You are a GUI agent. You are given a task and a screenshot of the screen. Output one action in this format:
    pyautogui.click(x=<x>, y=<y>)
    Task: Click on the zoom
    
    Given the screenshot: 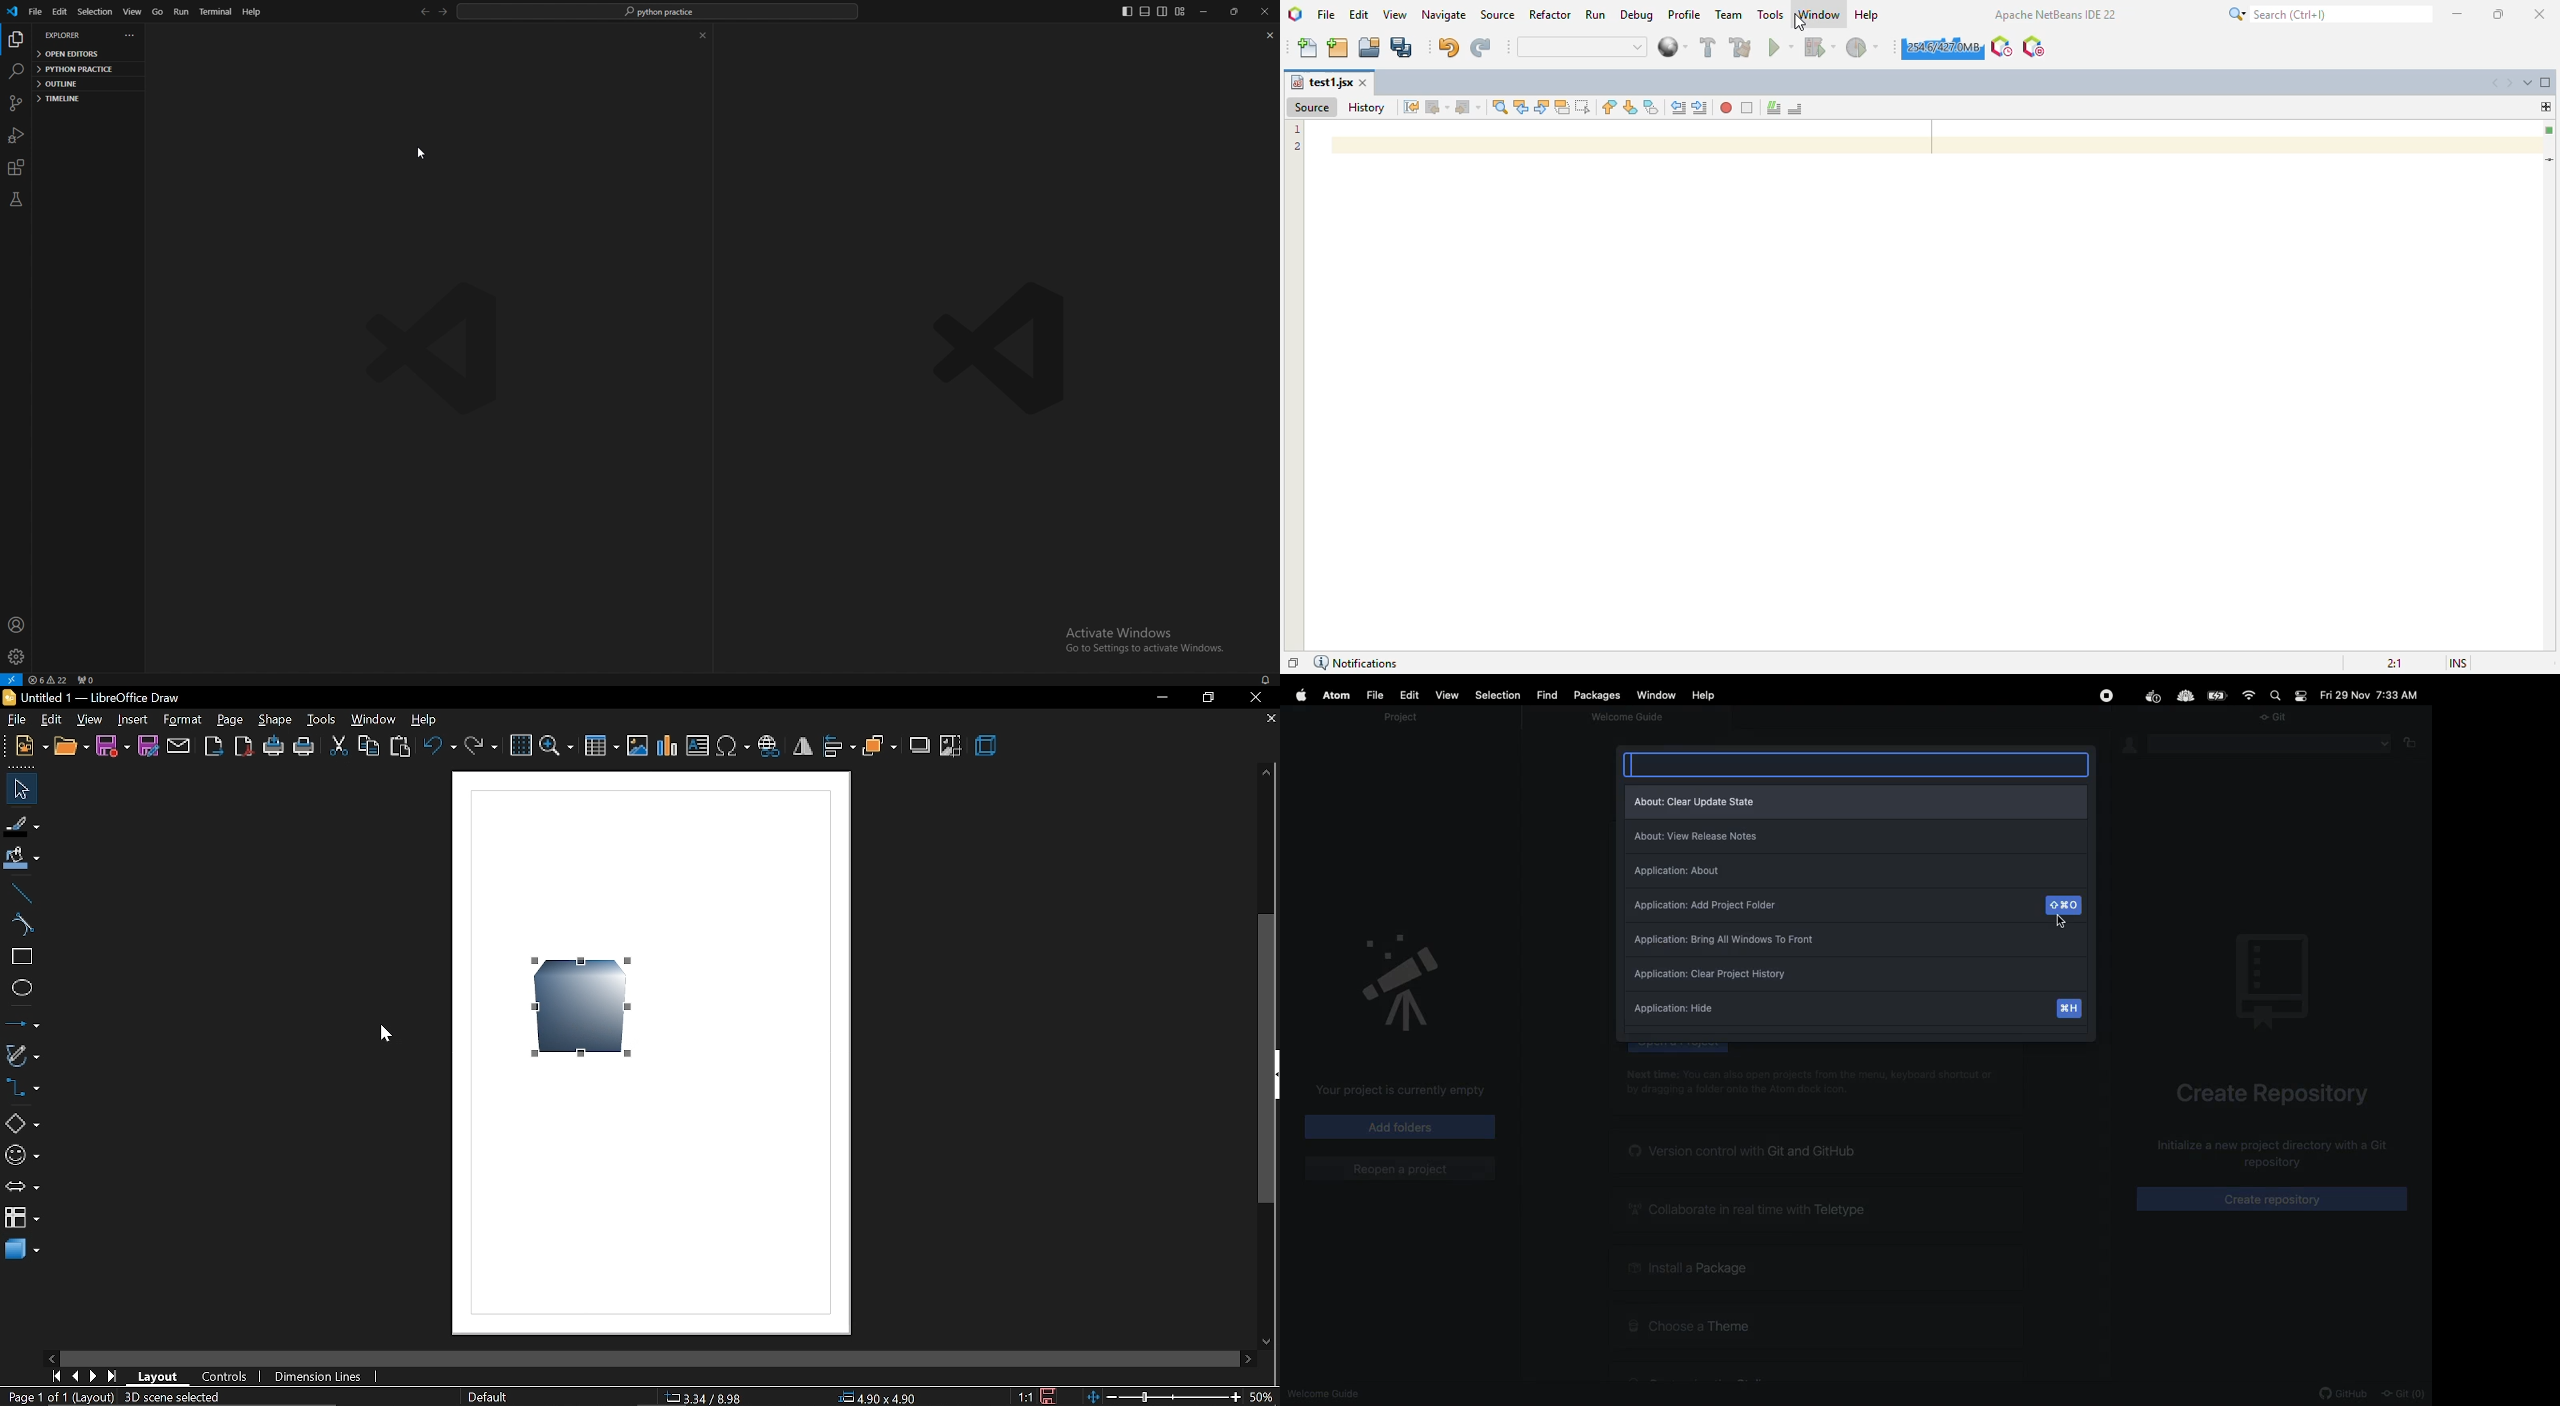 What is the action you would take?
    pyautogui.click(x=556, y=747)
    